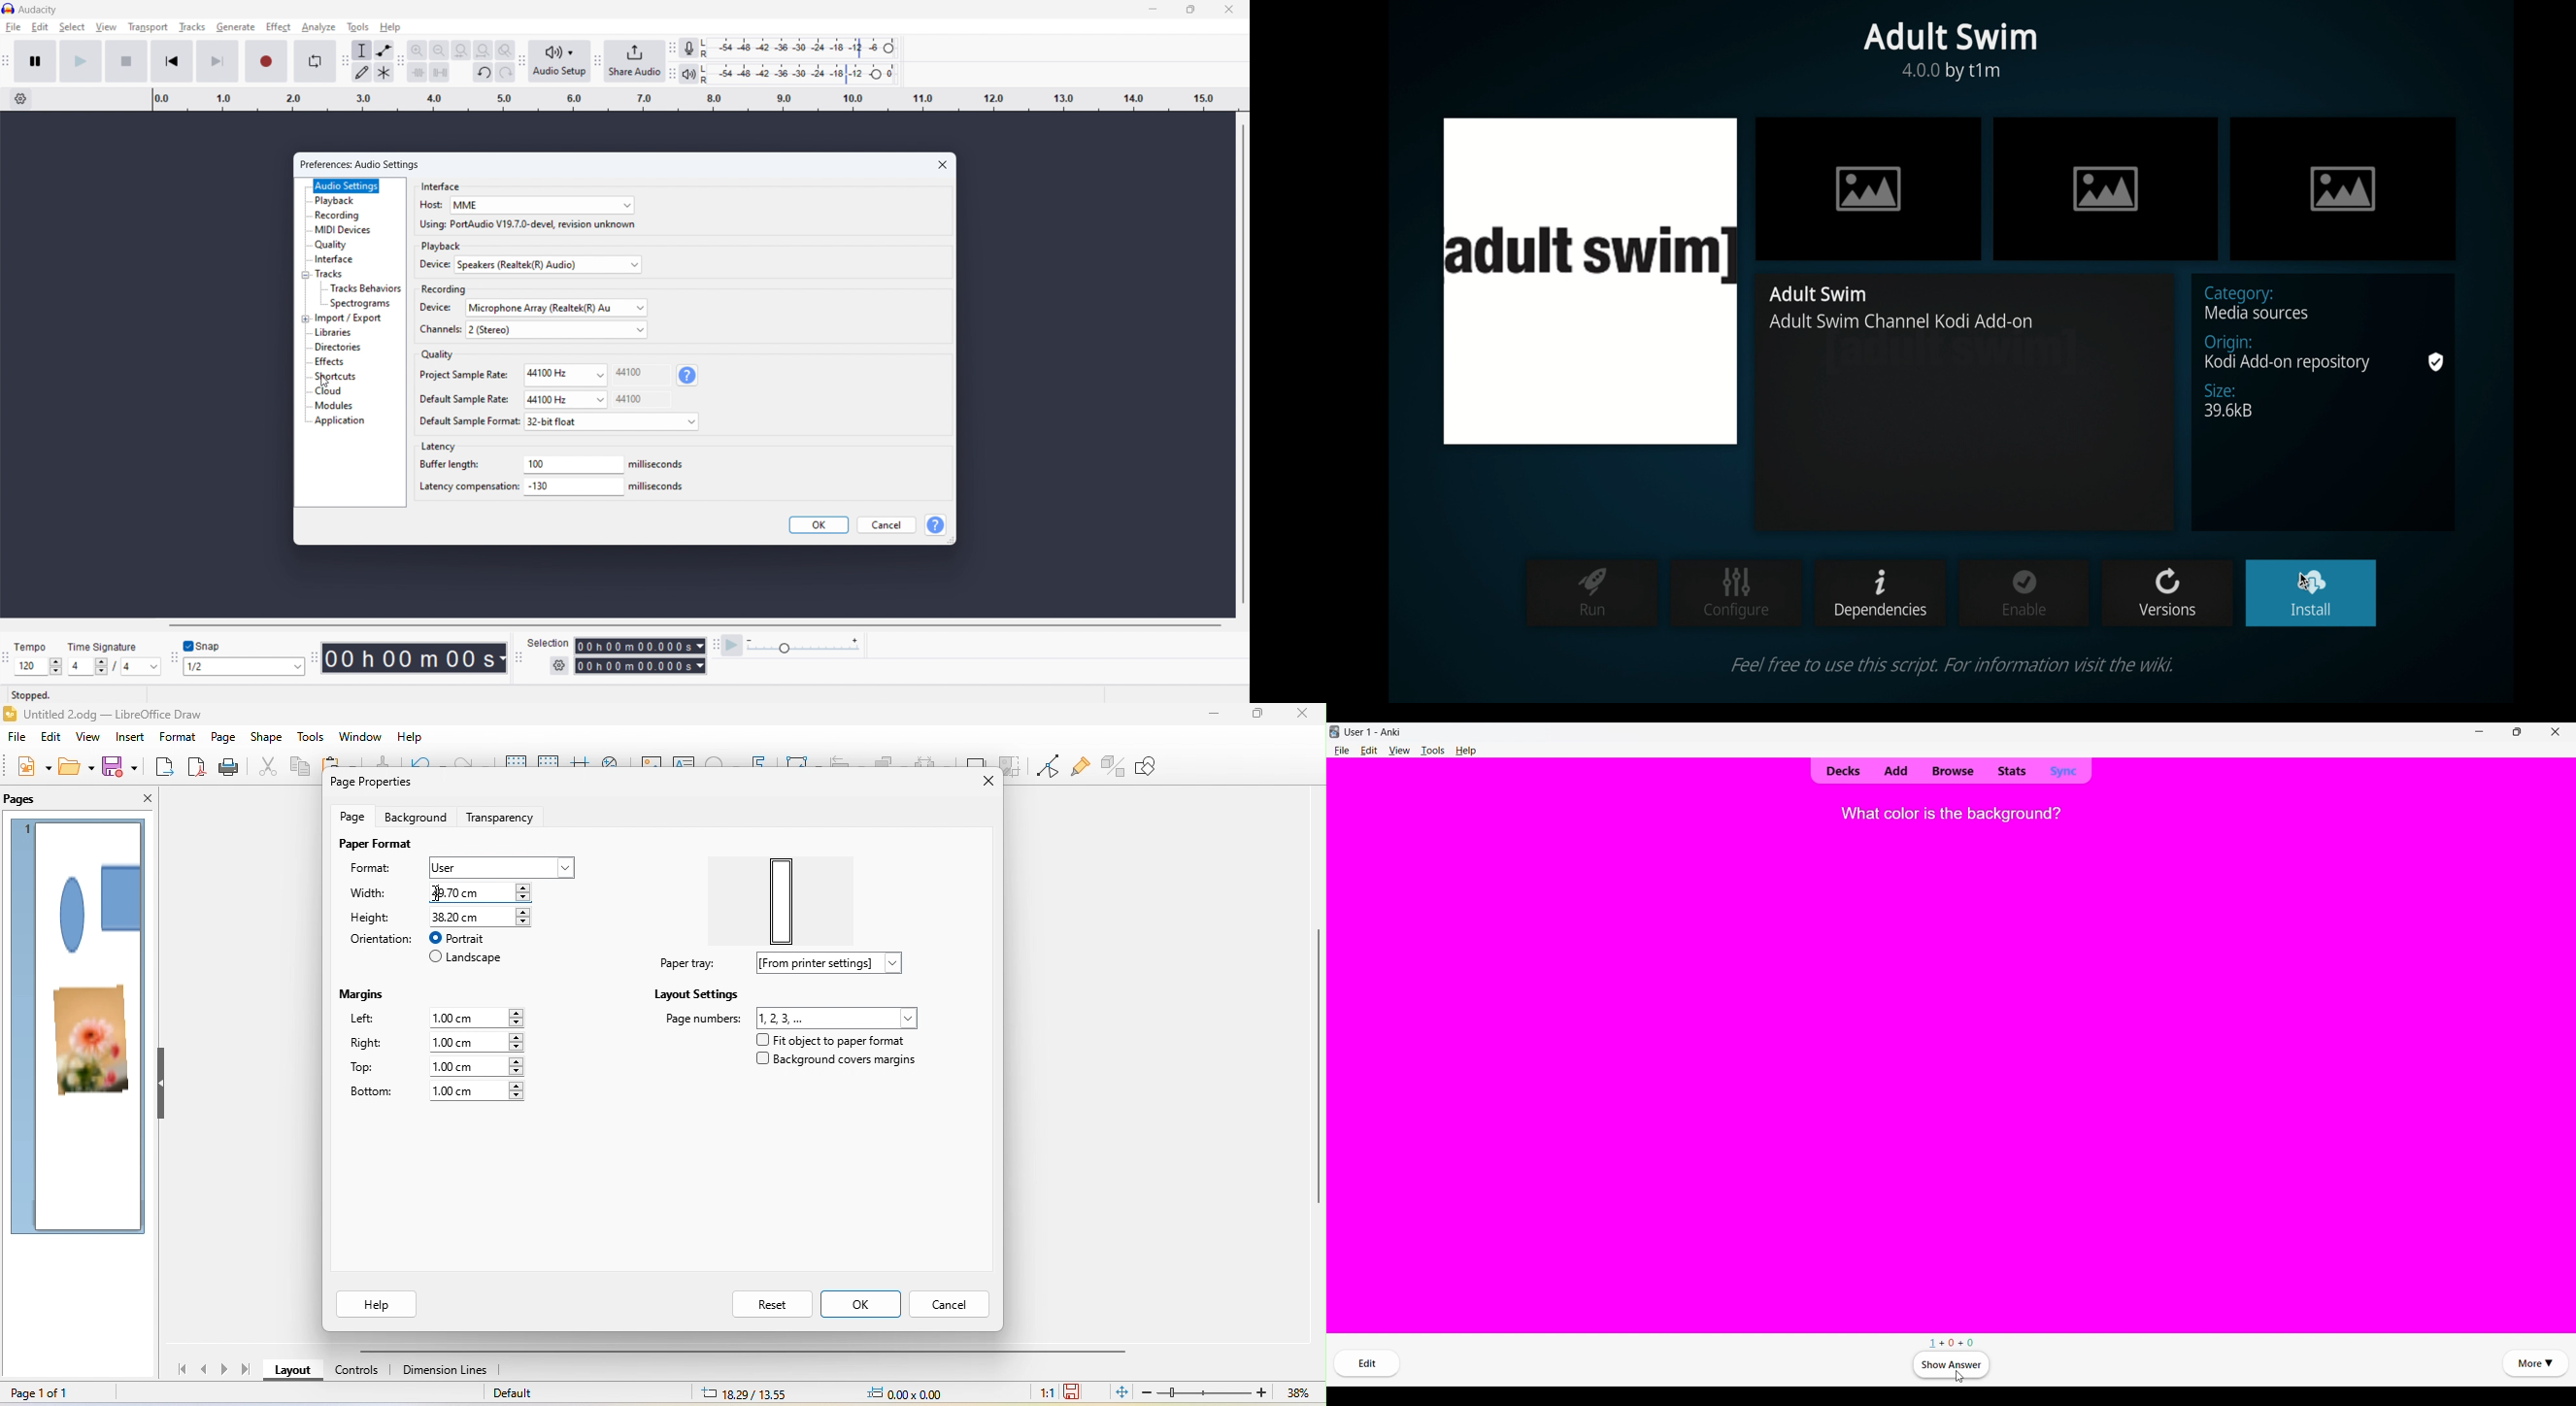  Describe the element at coordinates (513, 764) in the screenshot. I see `display grid` at that location.